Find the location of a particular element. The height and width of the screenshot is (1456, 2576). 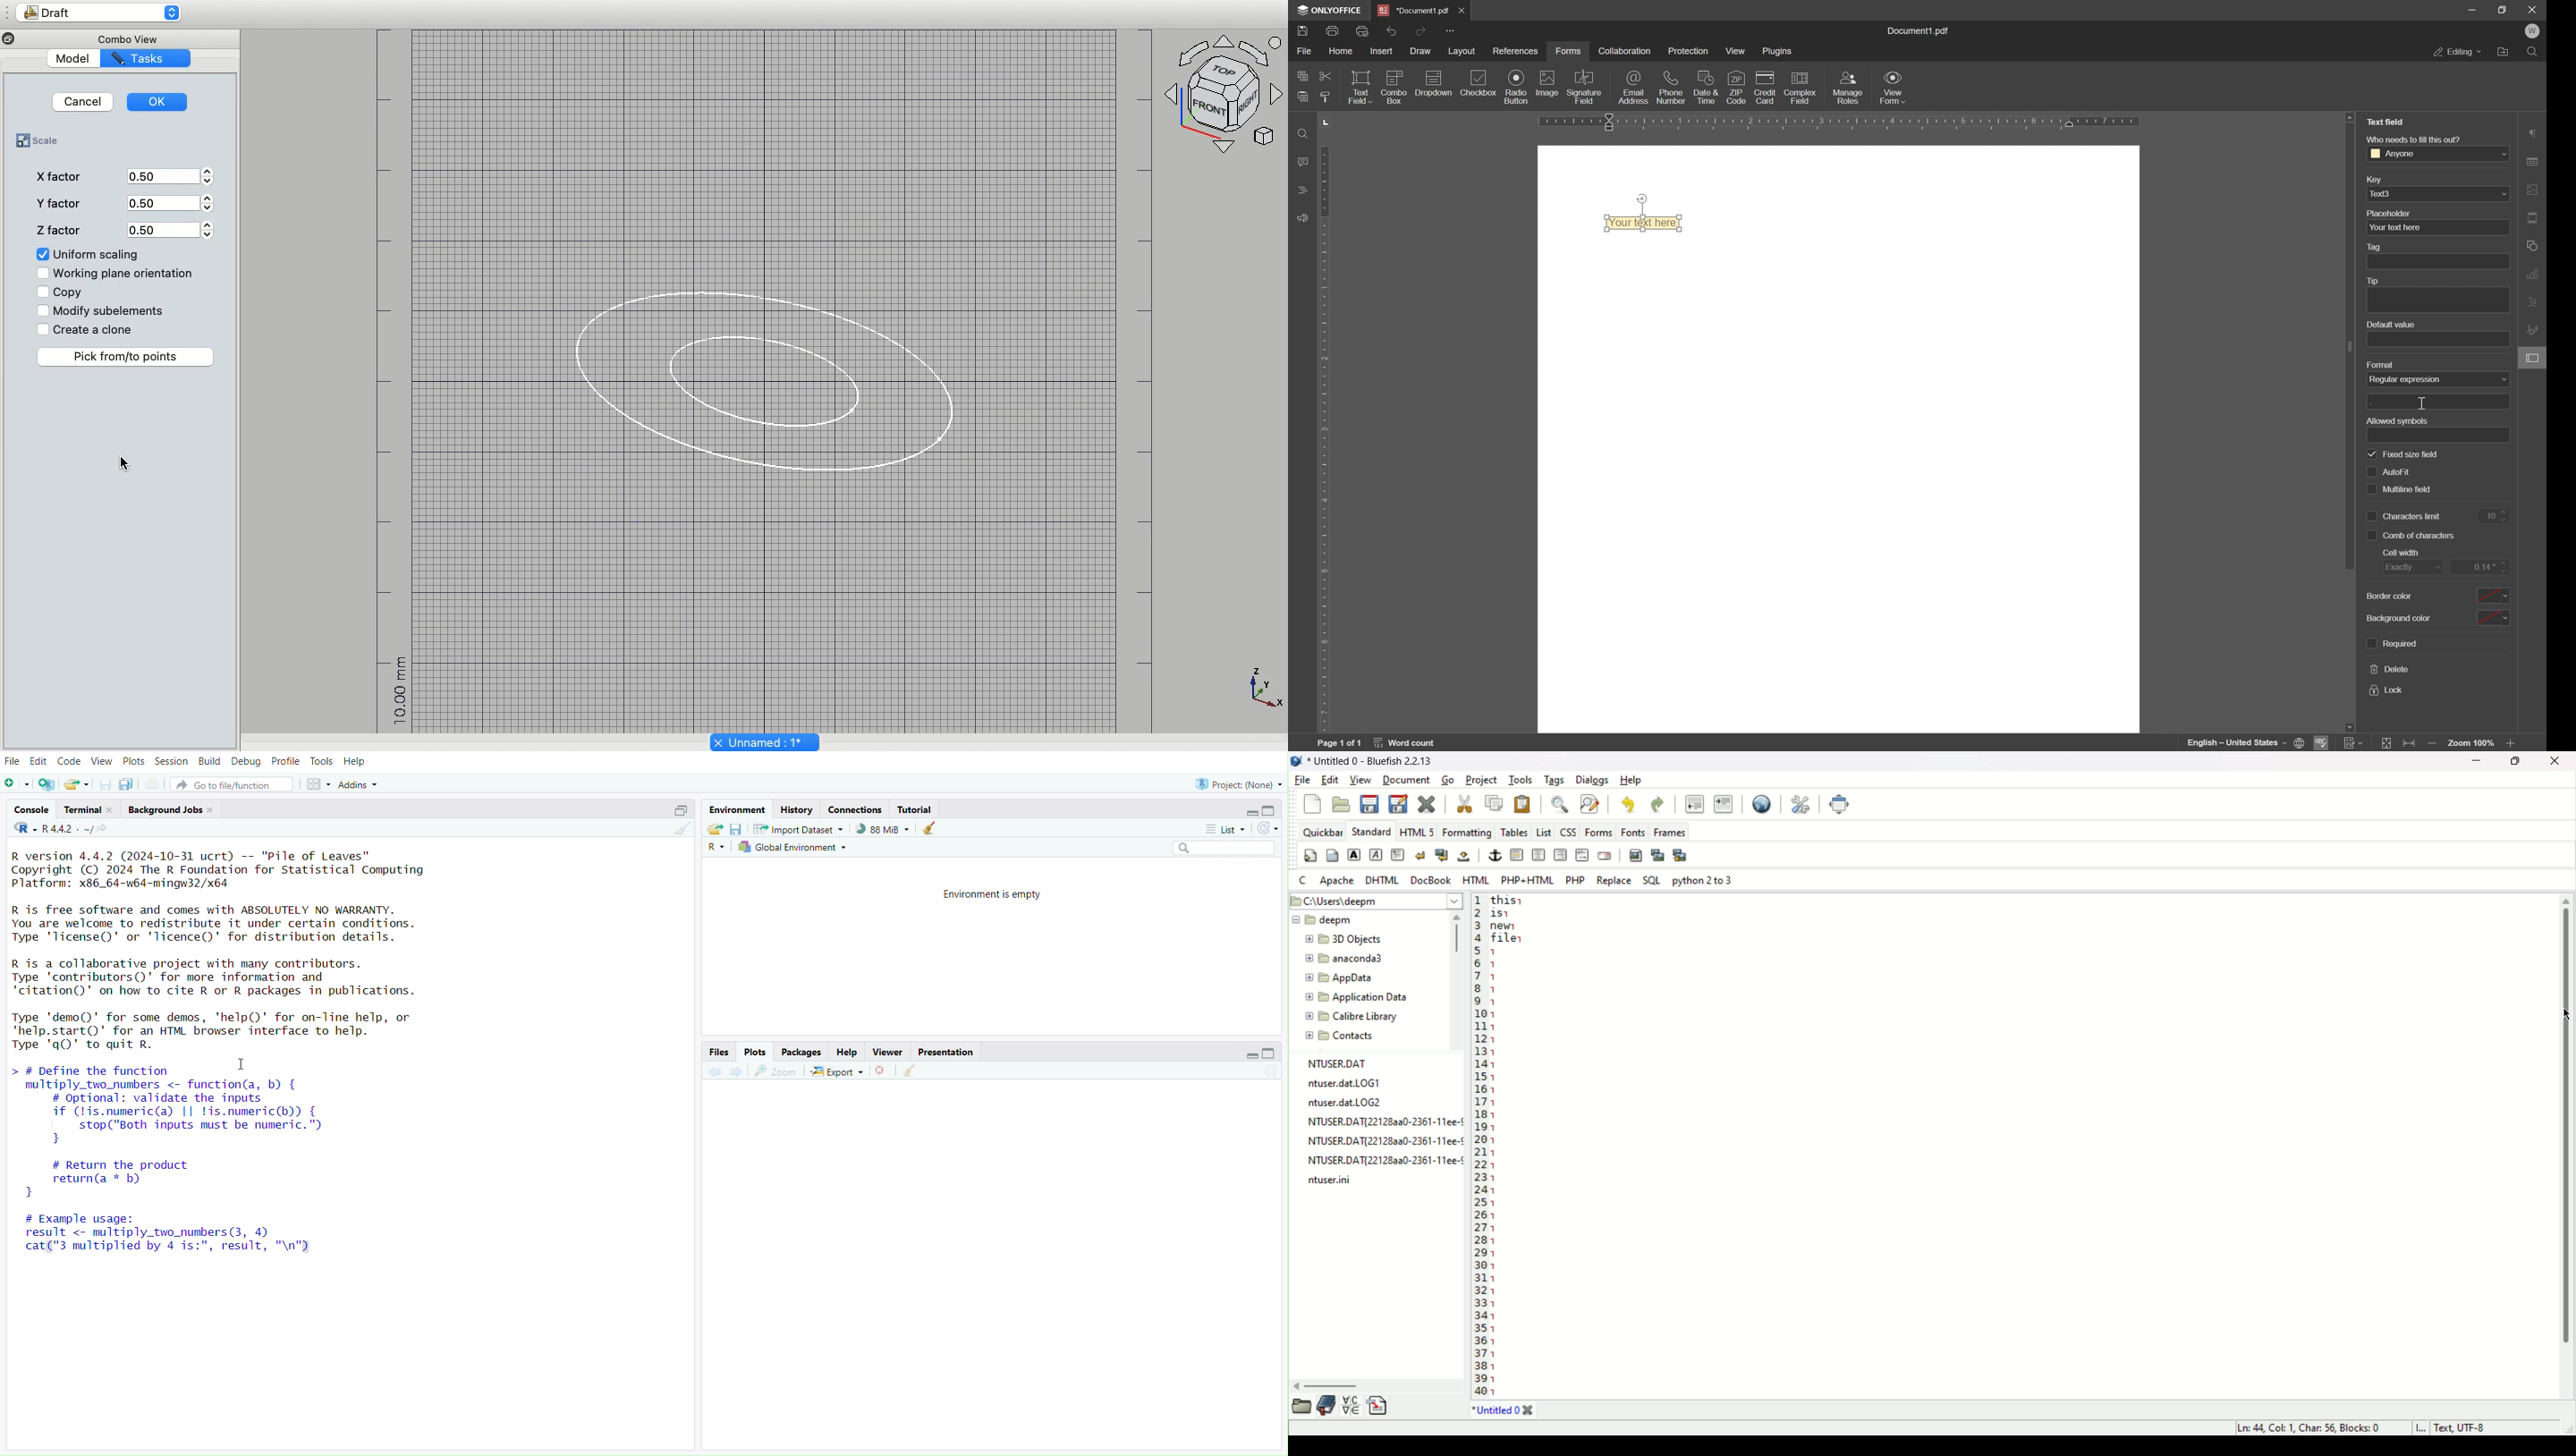

Viewer is located at coordinates (887, 1053).